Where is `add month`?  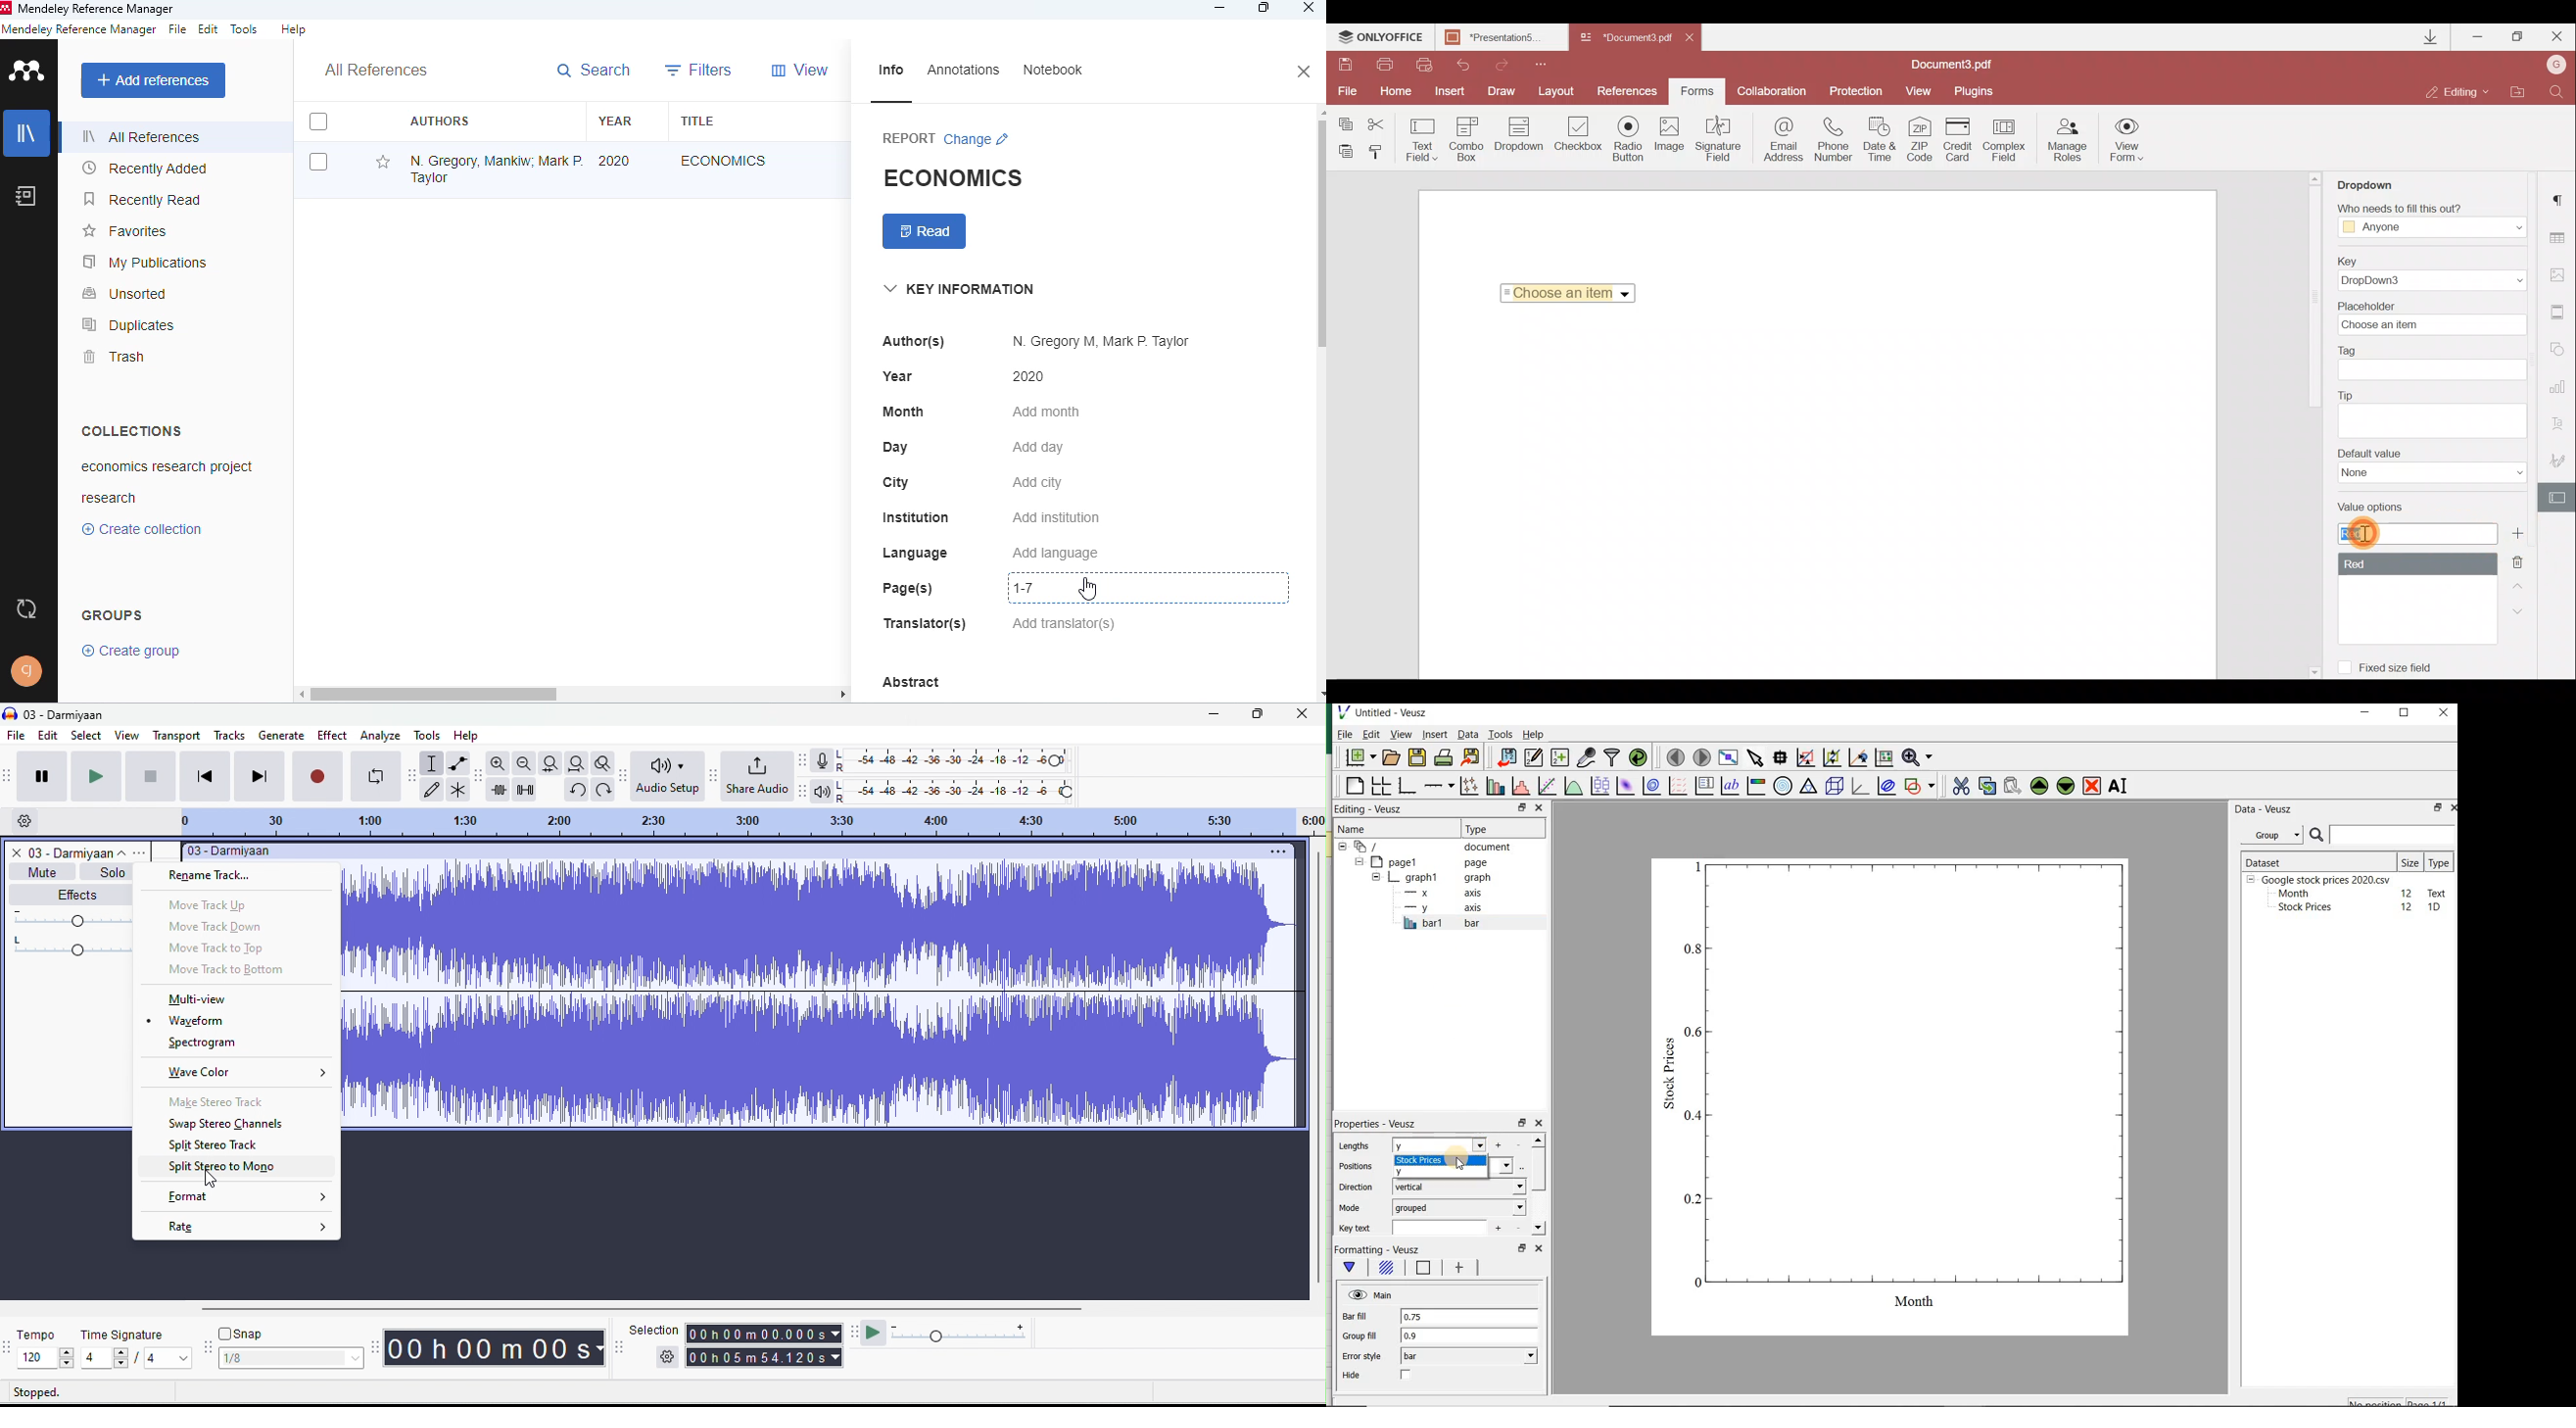
add month is located at coordinates (1047, 412).